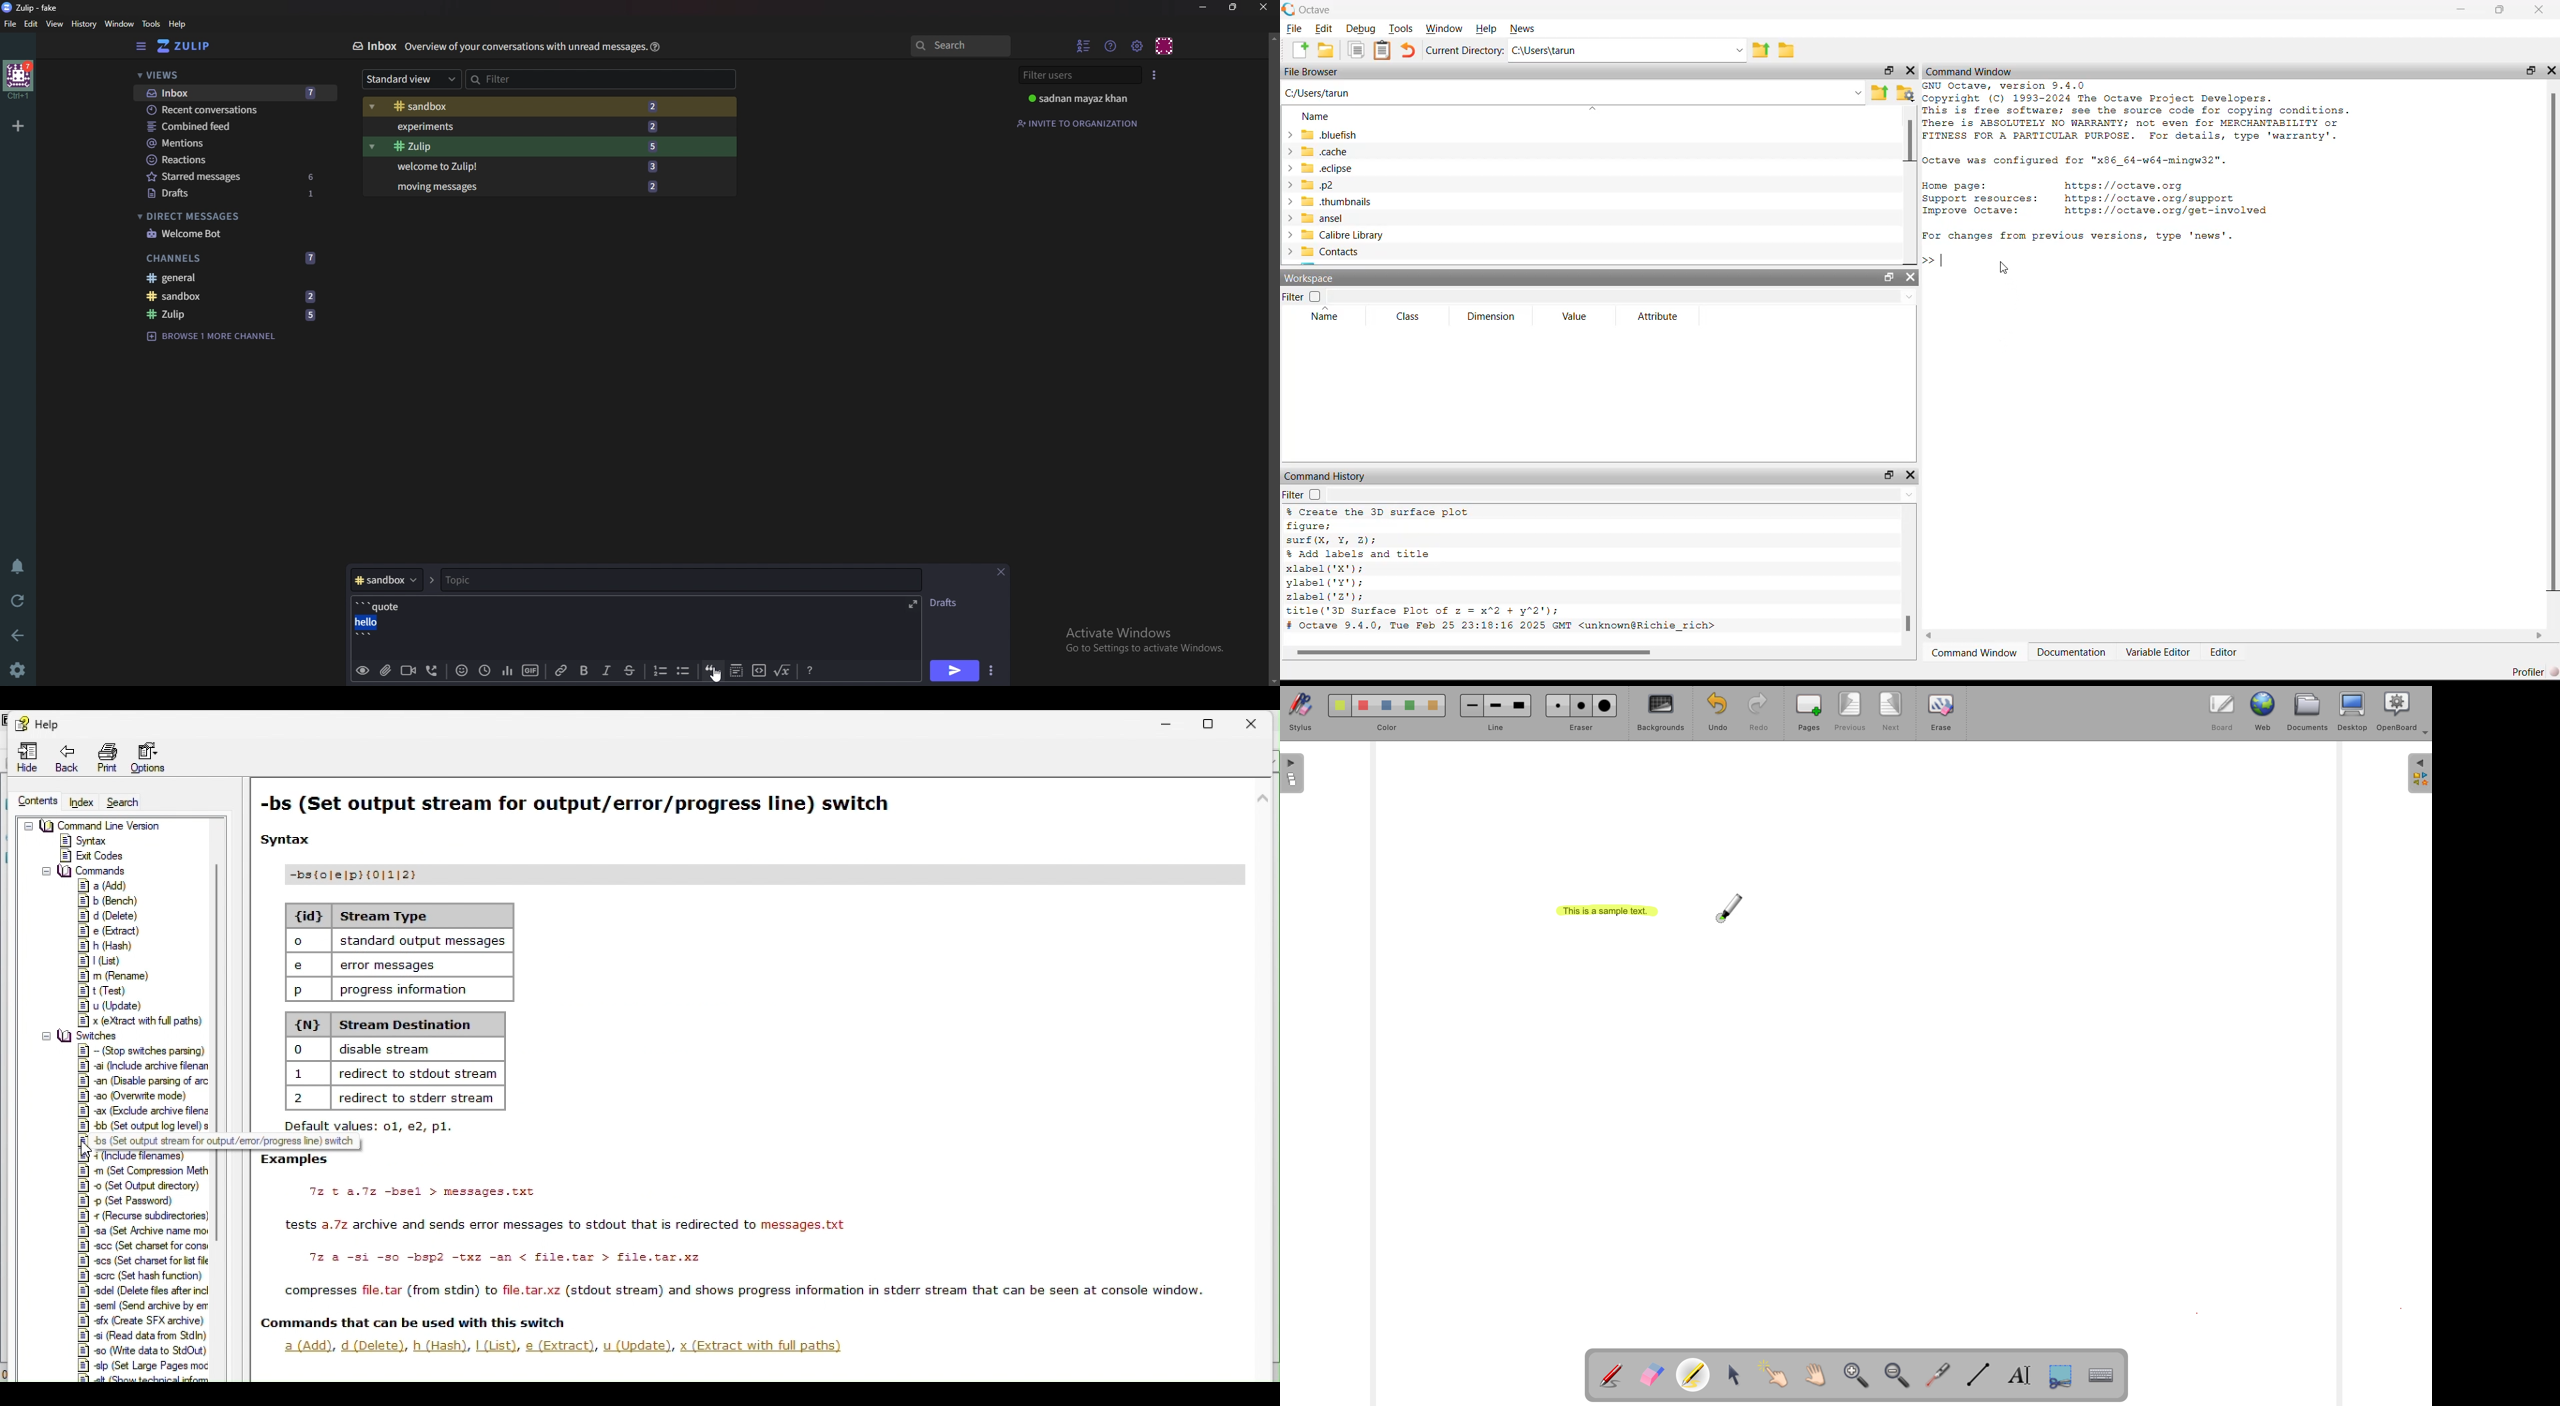 The height and width of the screenshot is (1428, 2576). Describe the element at coordinates (1905, 93) in the screenshot. I see `Folder Settings` at that location.